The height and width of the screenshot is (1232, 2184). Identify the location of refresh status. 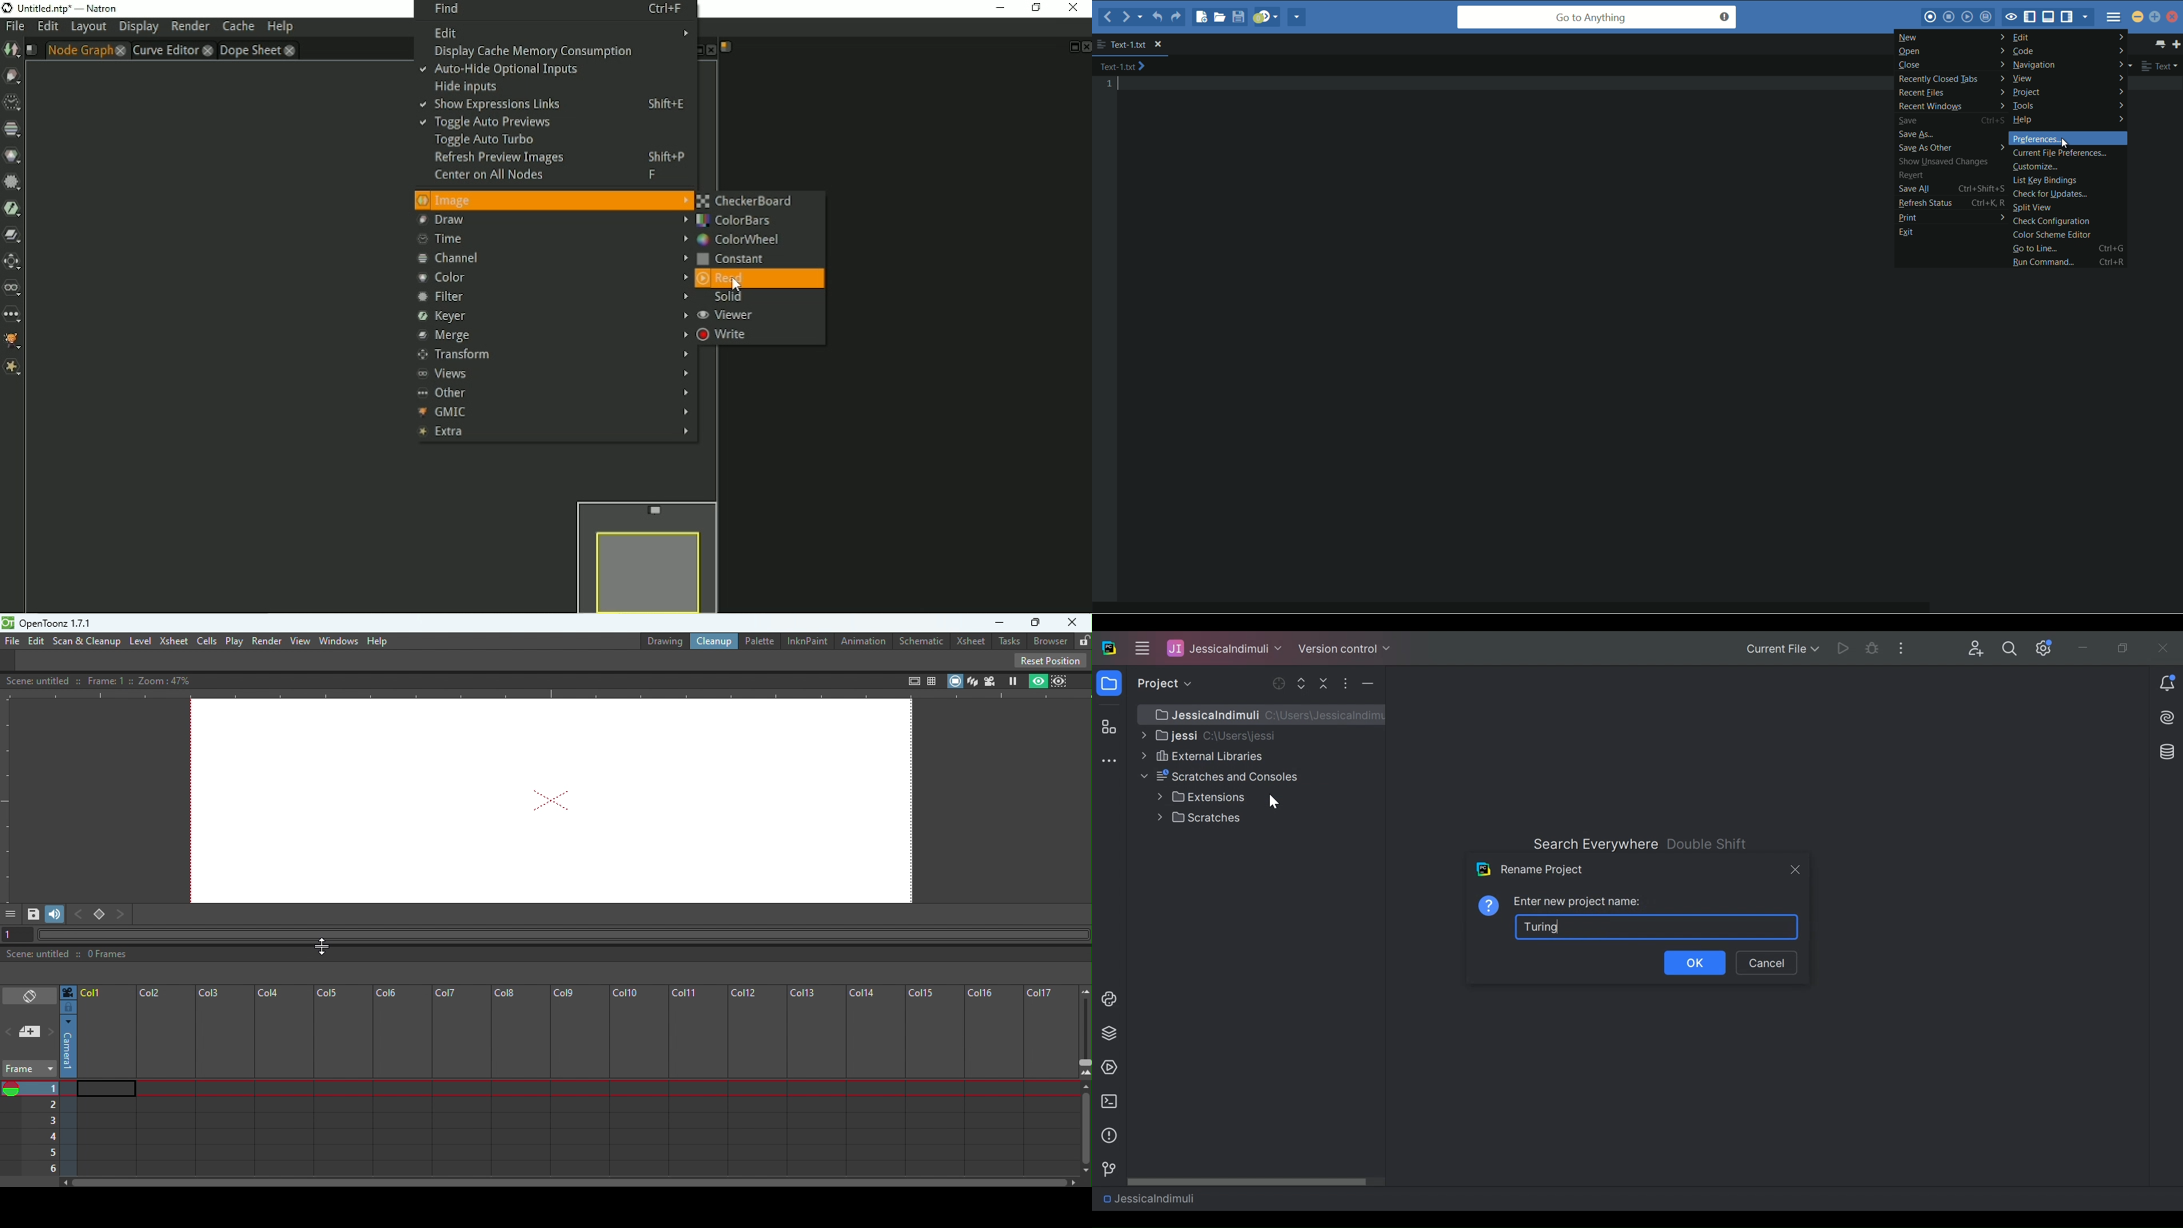
(1925, 204).